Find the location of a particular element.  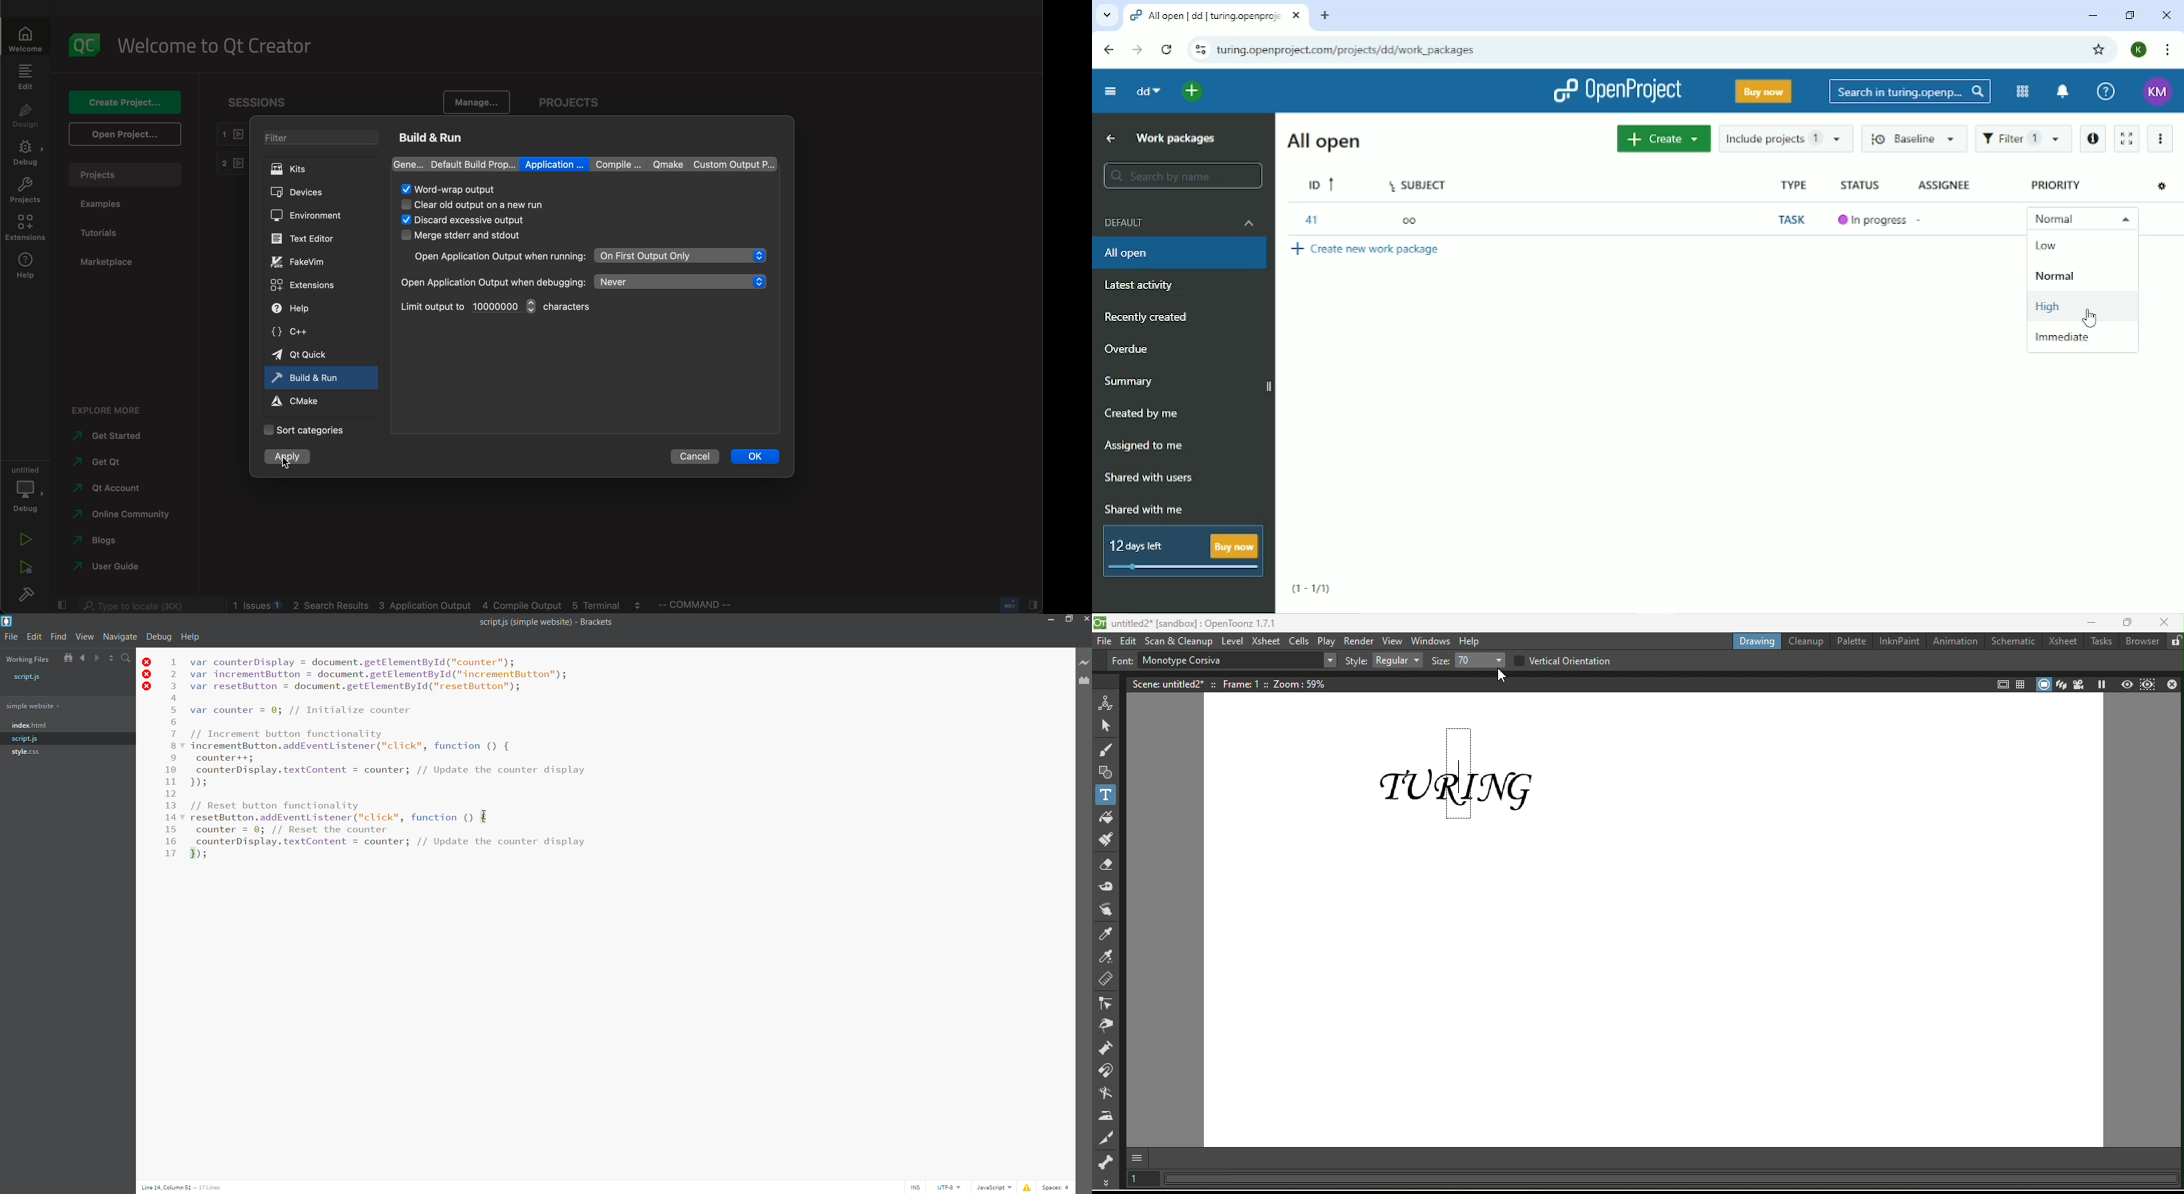

Font is located at coordinates (1120, 662).